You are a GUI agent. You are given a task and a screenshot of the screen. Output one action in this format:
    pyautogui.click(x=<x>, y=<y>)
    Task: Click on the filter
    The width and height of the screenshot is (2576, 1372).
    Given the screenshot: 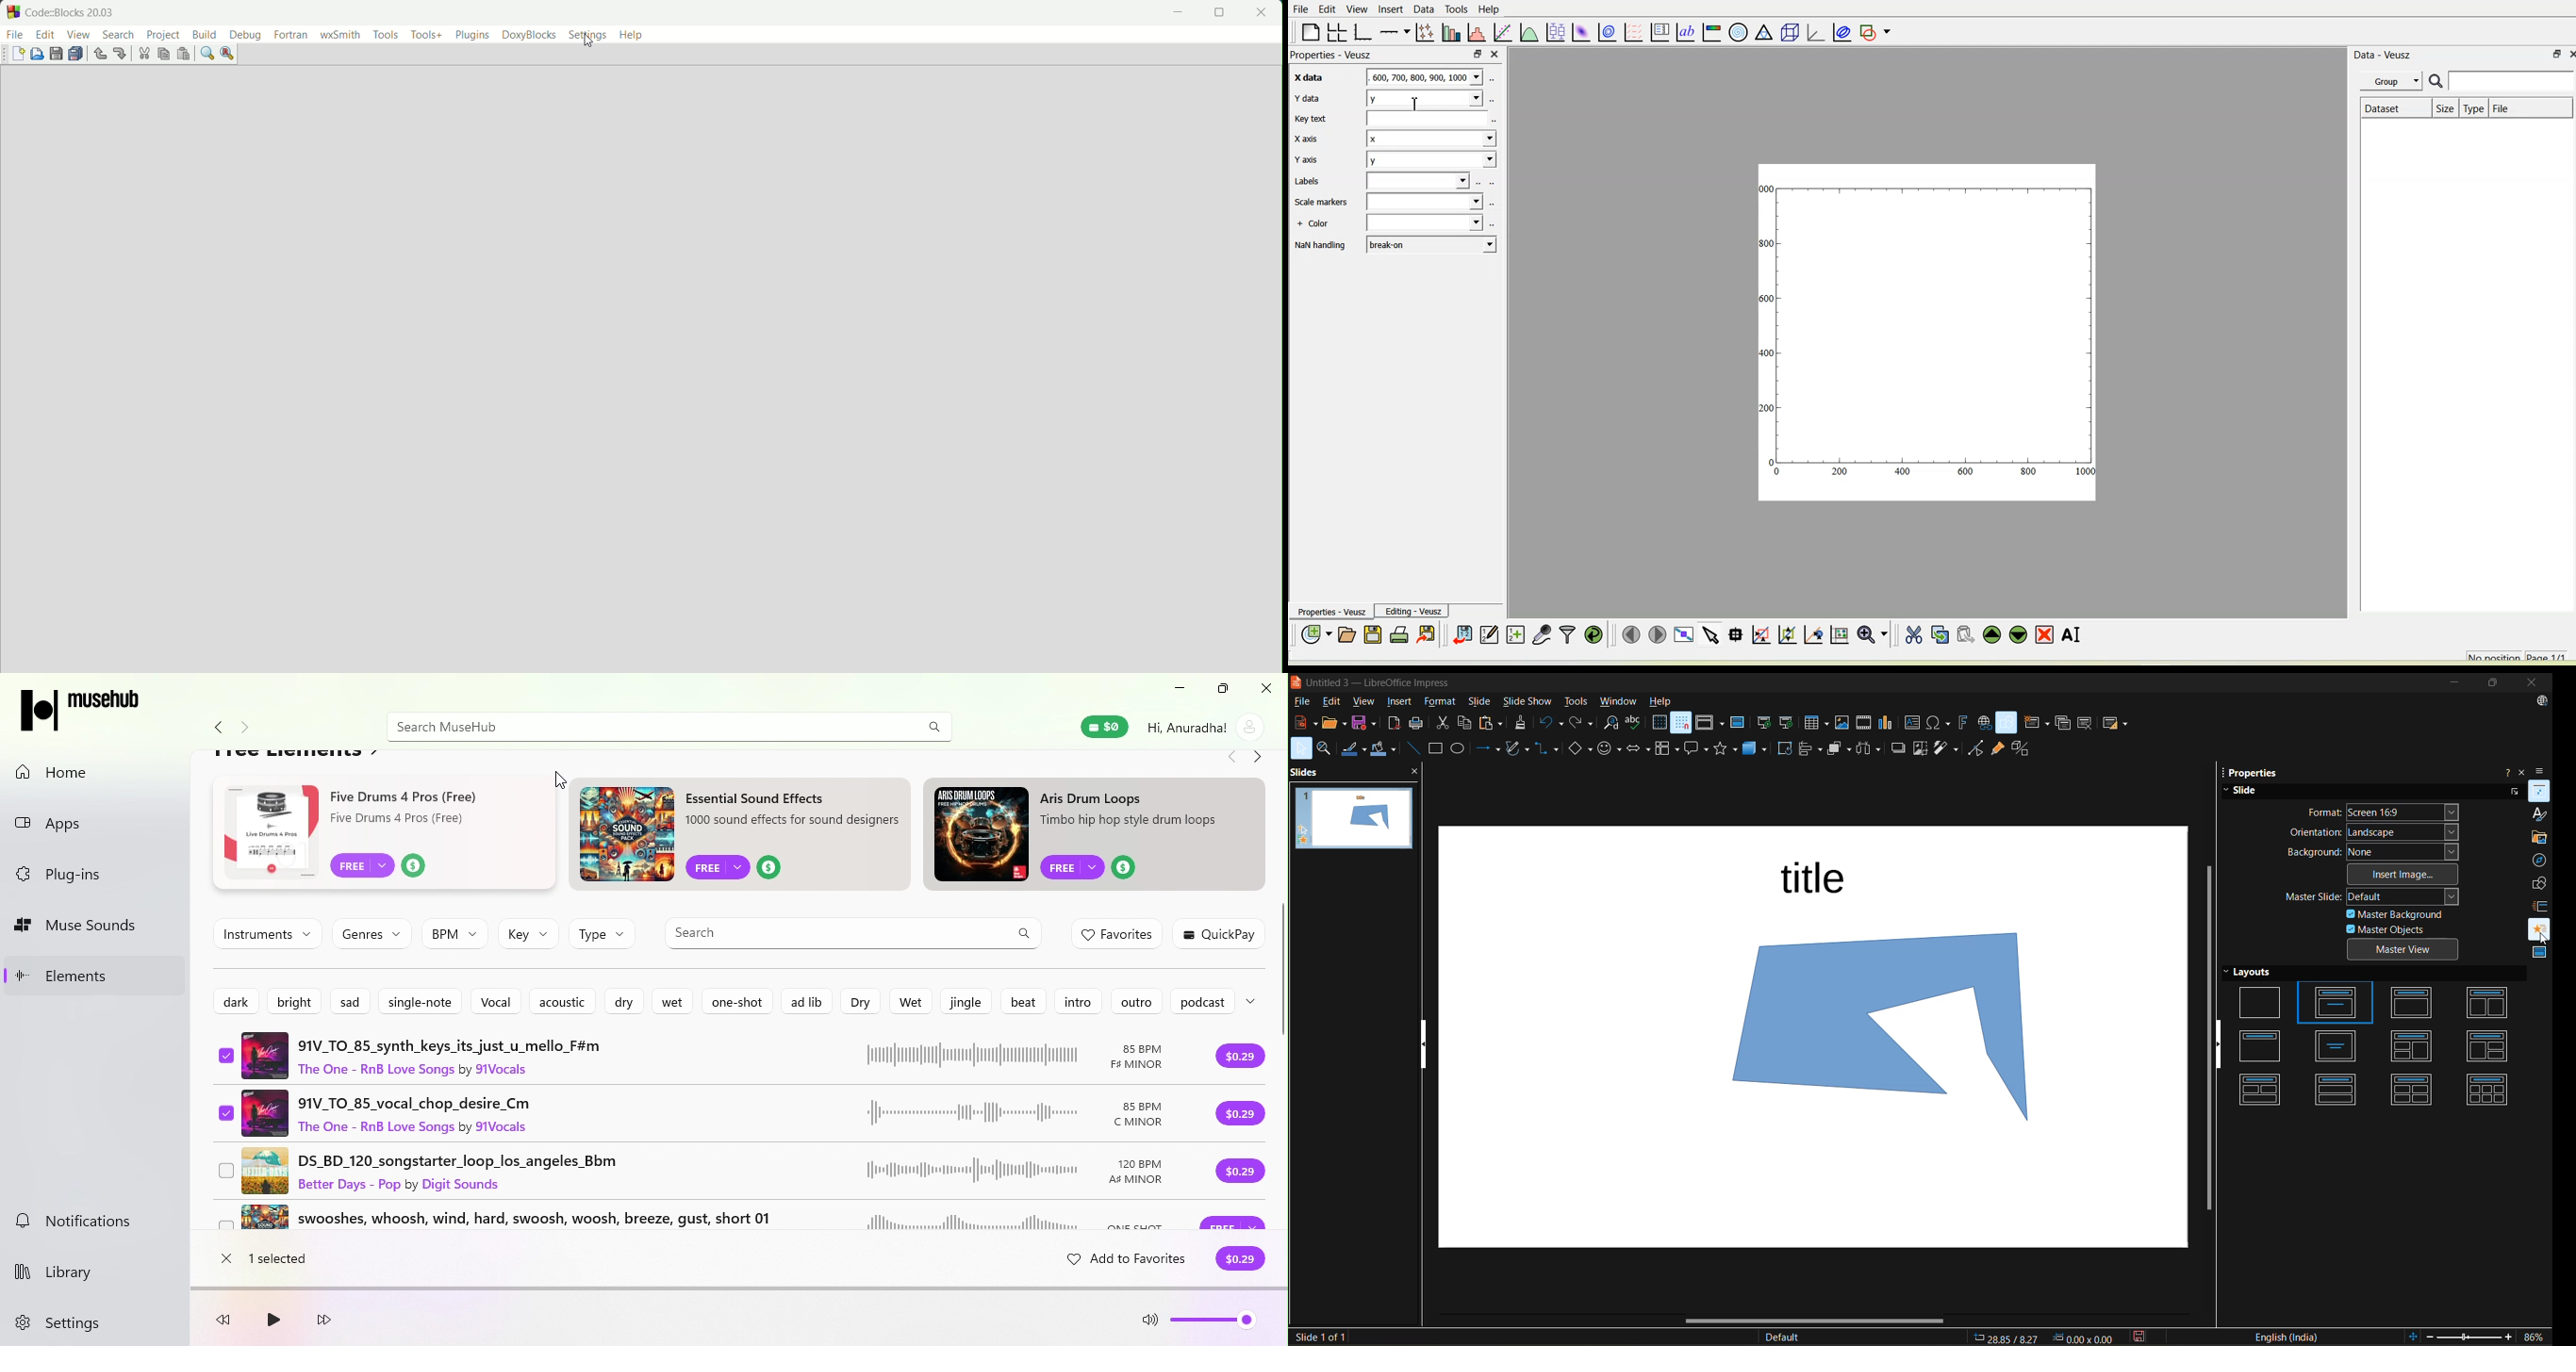 What is the action you would take?
    pyautogui.click(x=1949, y=749)
    